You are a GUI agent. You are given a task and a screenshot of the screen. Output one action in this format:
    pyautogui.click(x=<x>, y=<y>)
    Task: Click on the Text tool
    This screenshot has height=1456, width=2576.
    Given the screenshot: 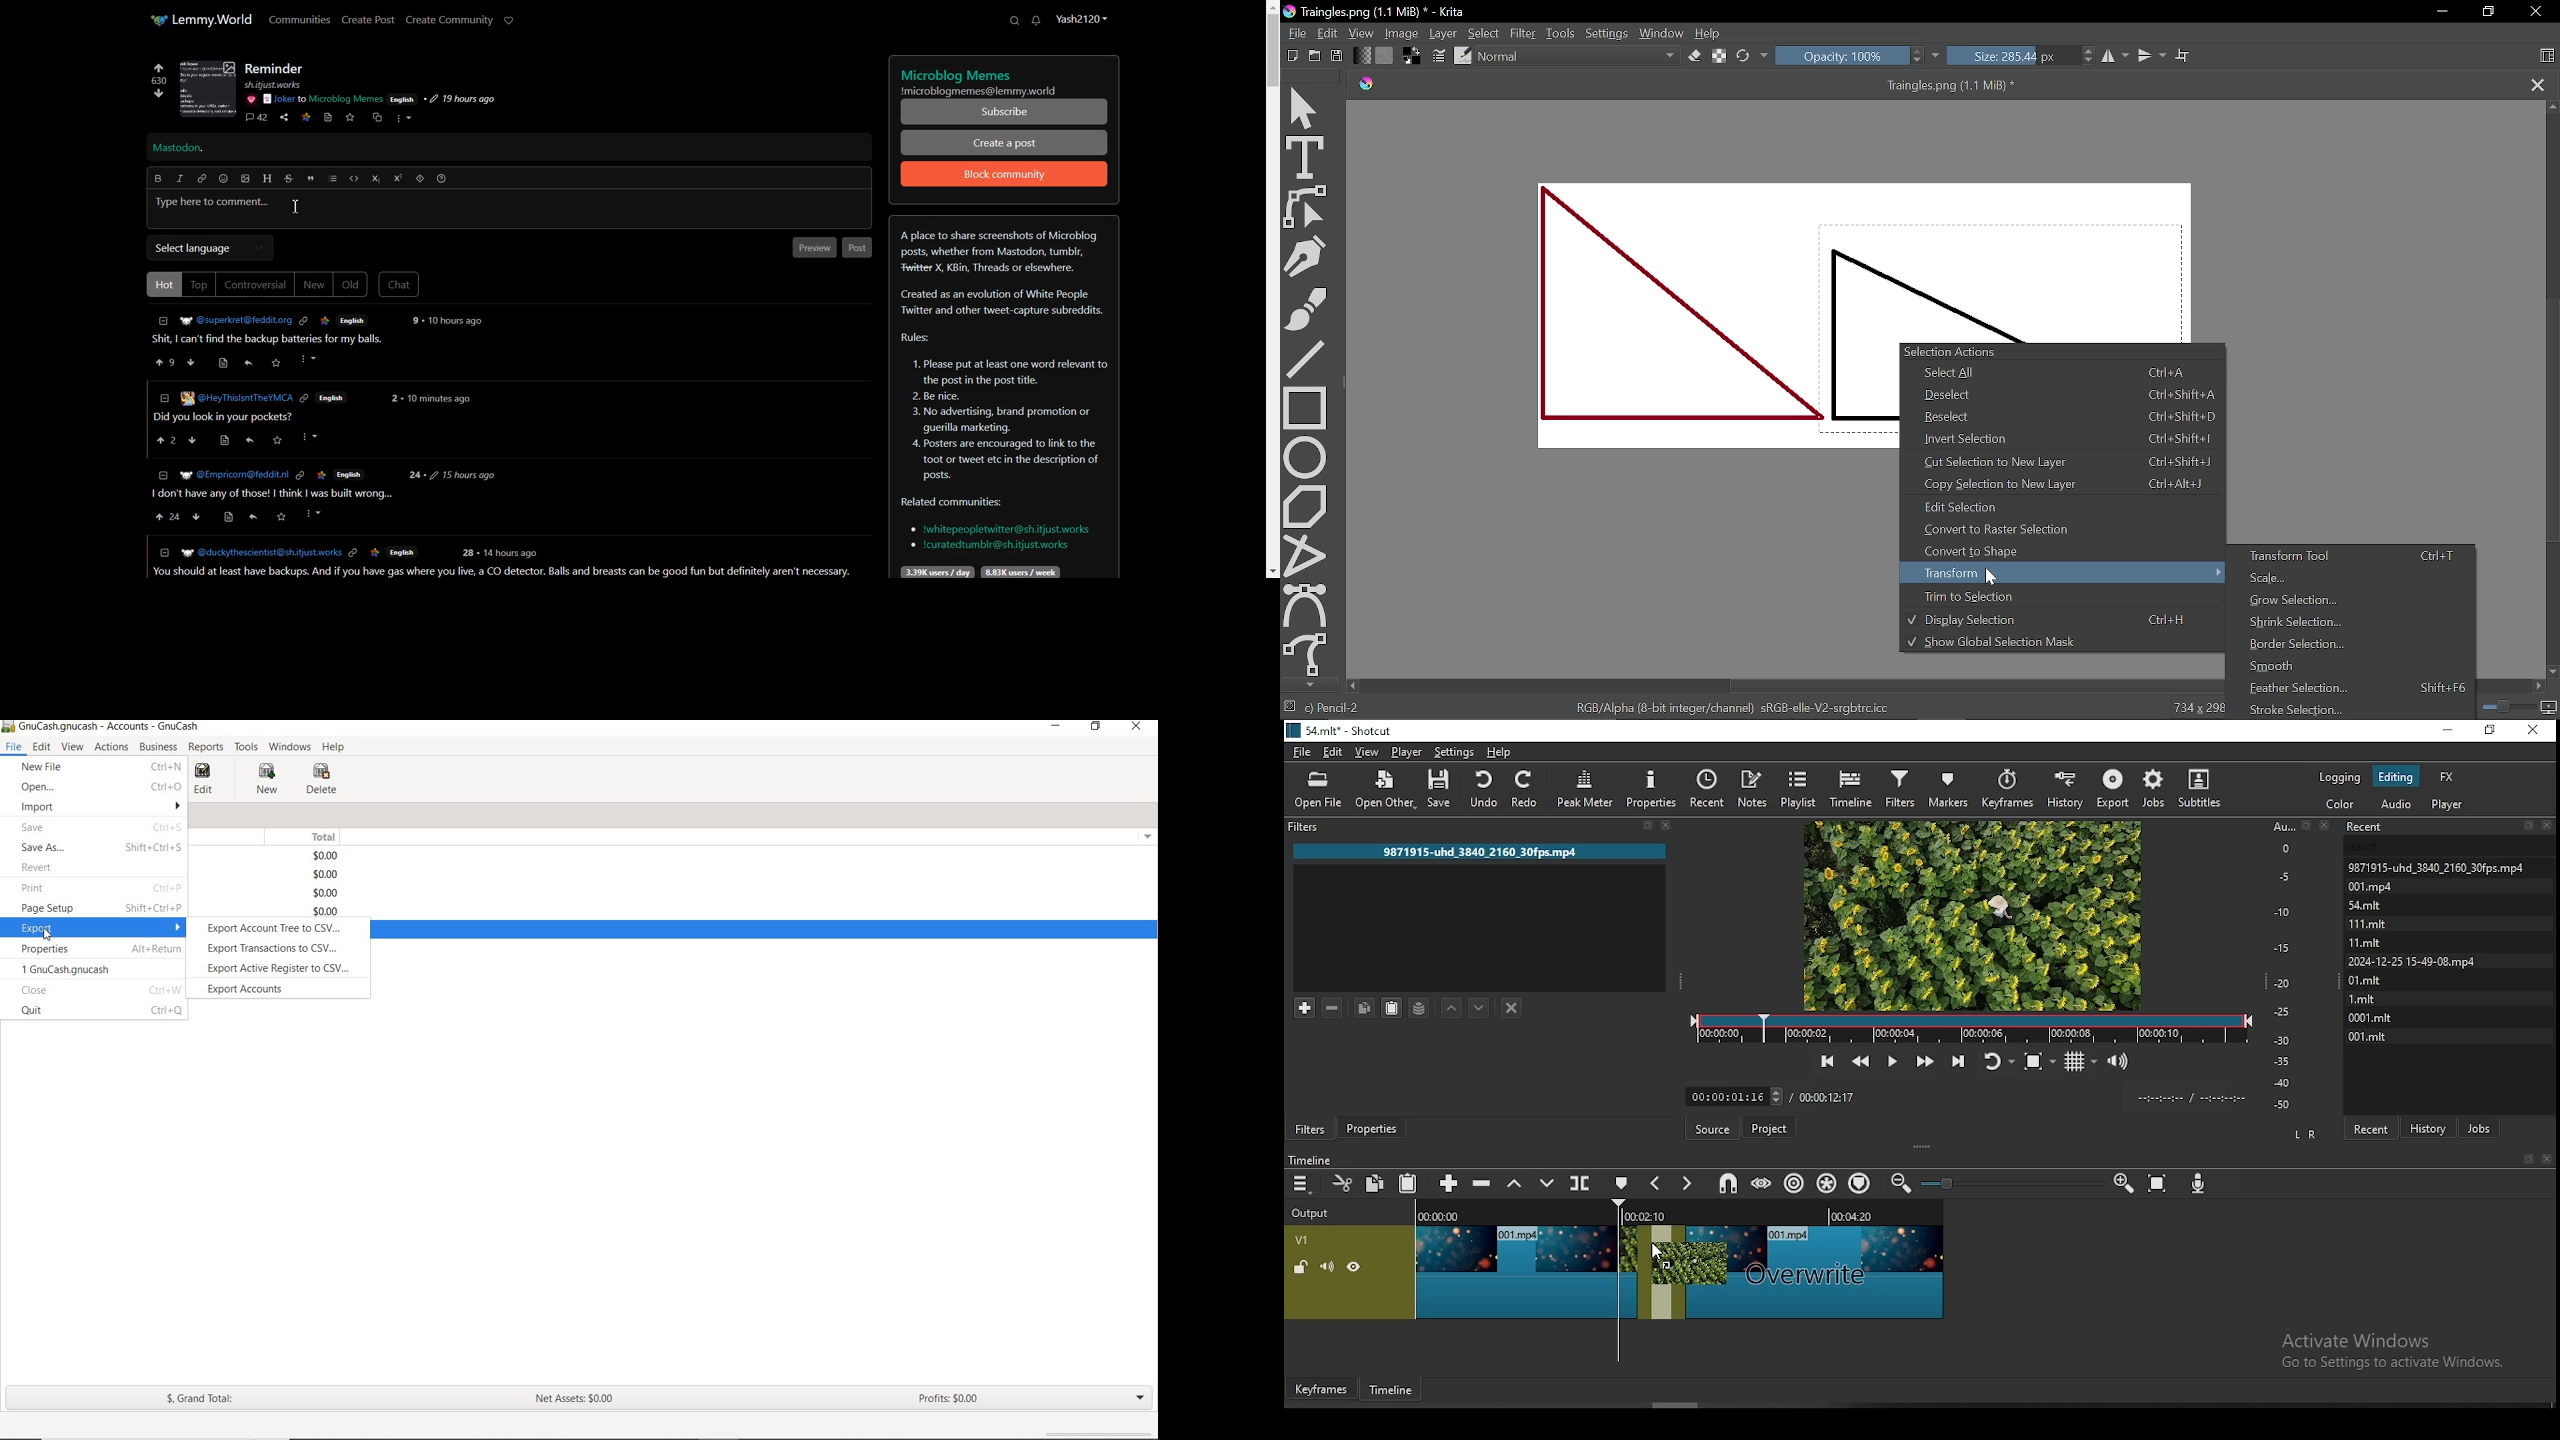 What is the action you would take?
    pyautogui.click(x=1306, y=157)
    